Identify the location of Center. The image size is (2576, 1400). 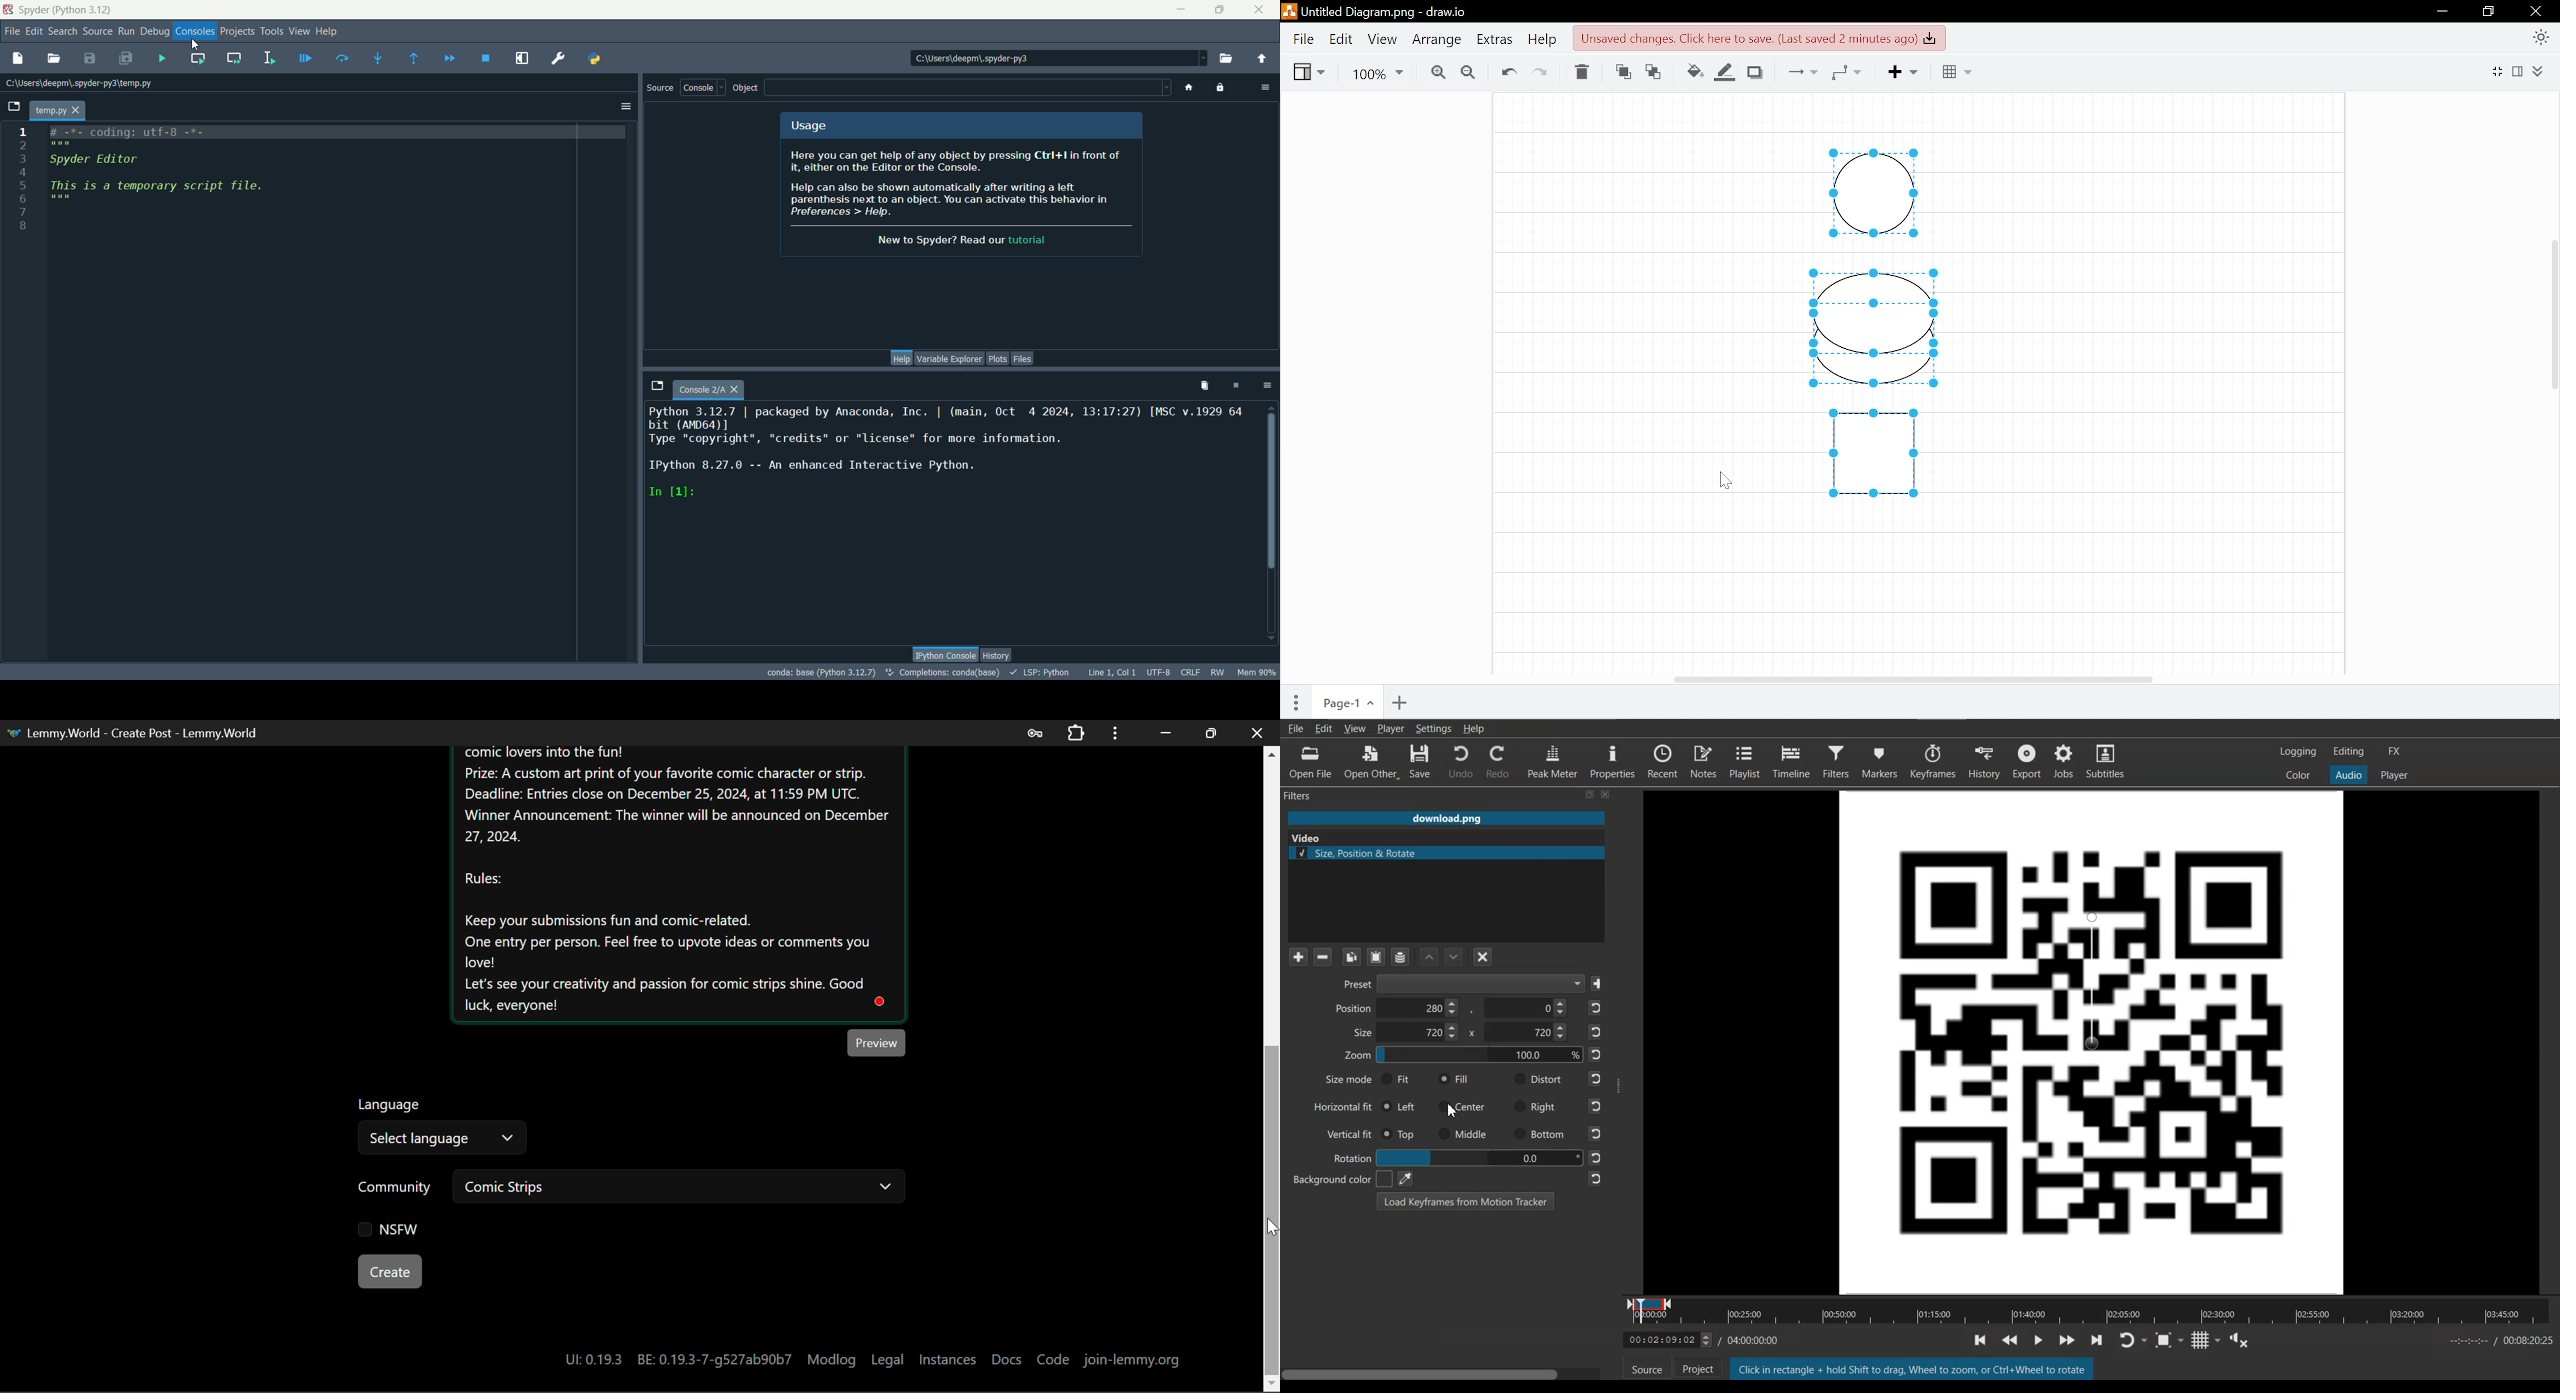
(1463, 1106).